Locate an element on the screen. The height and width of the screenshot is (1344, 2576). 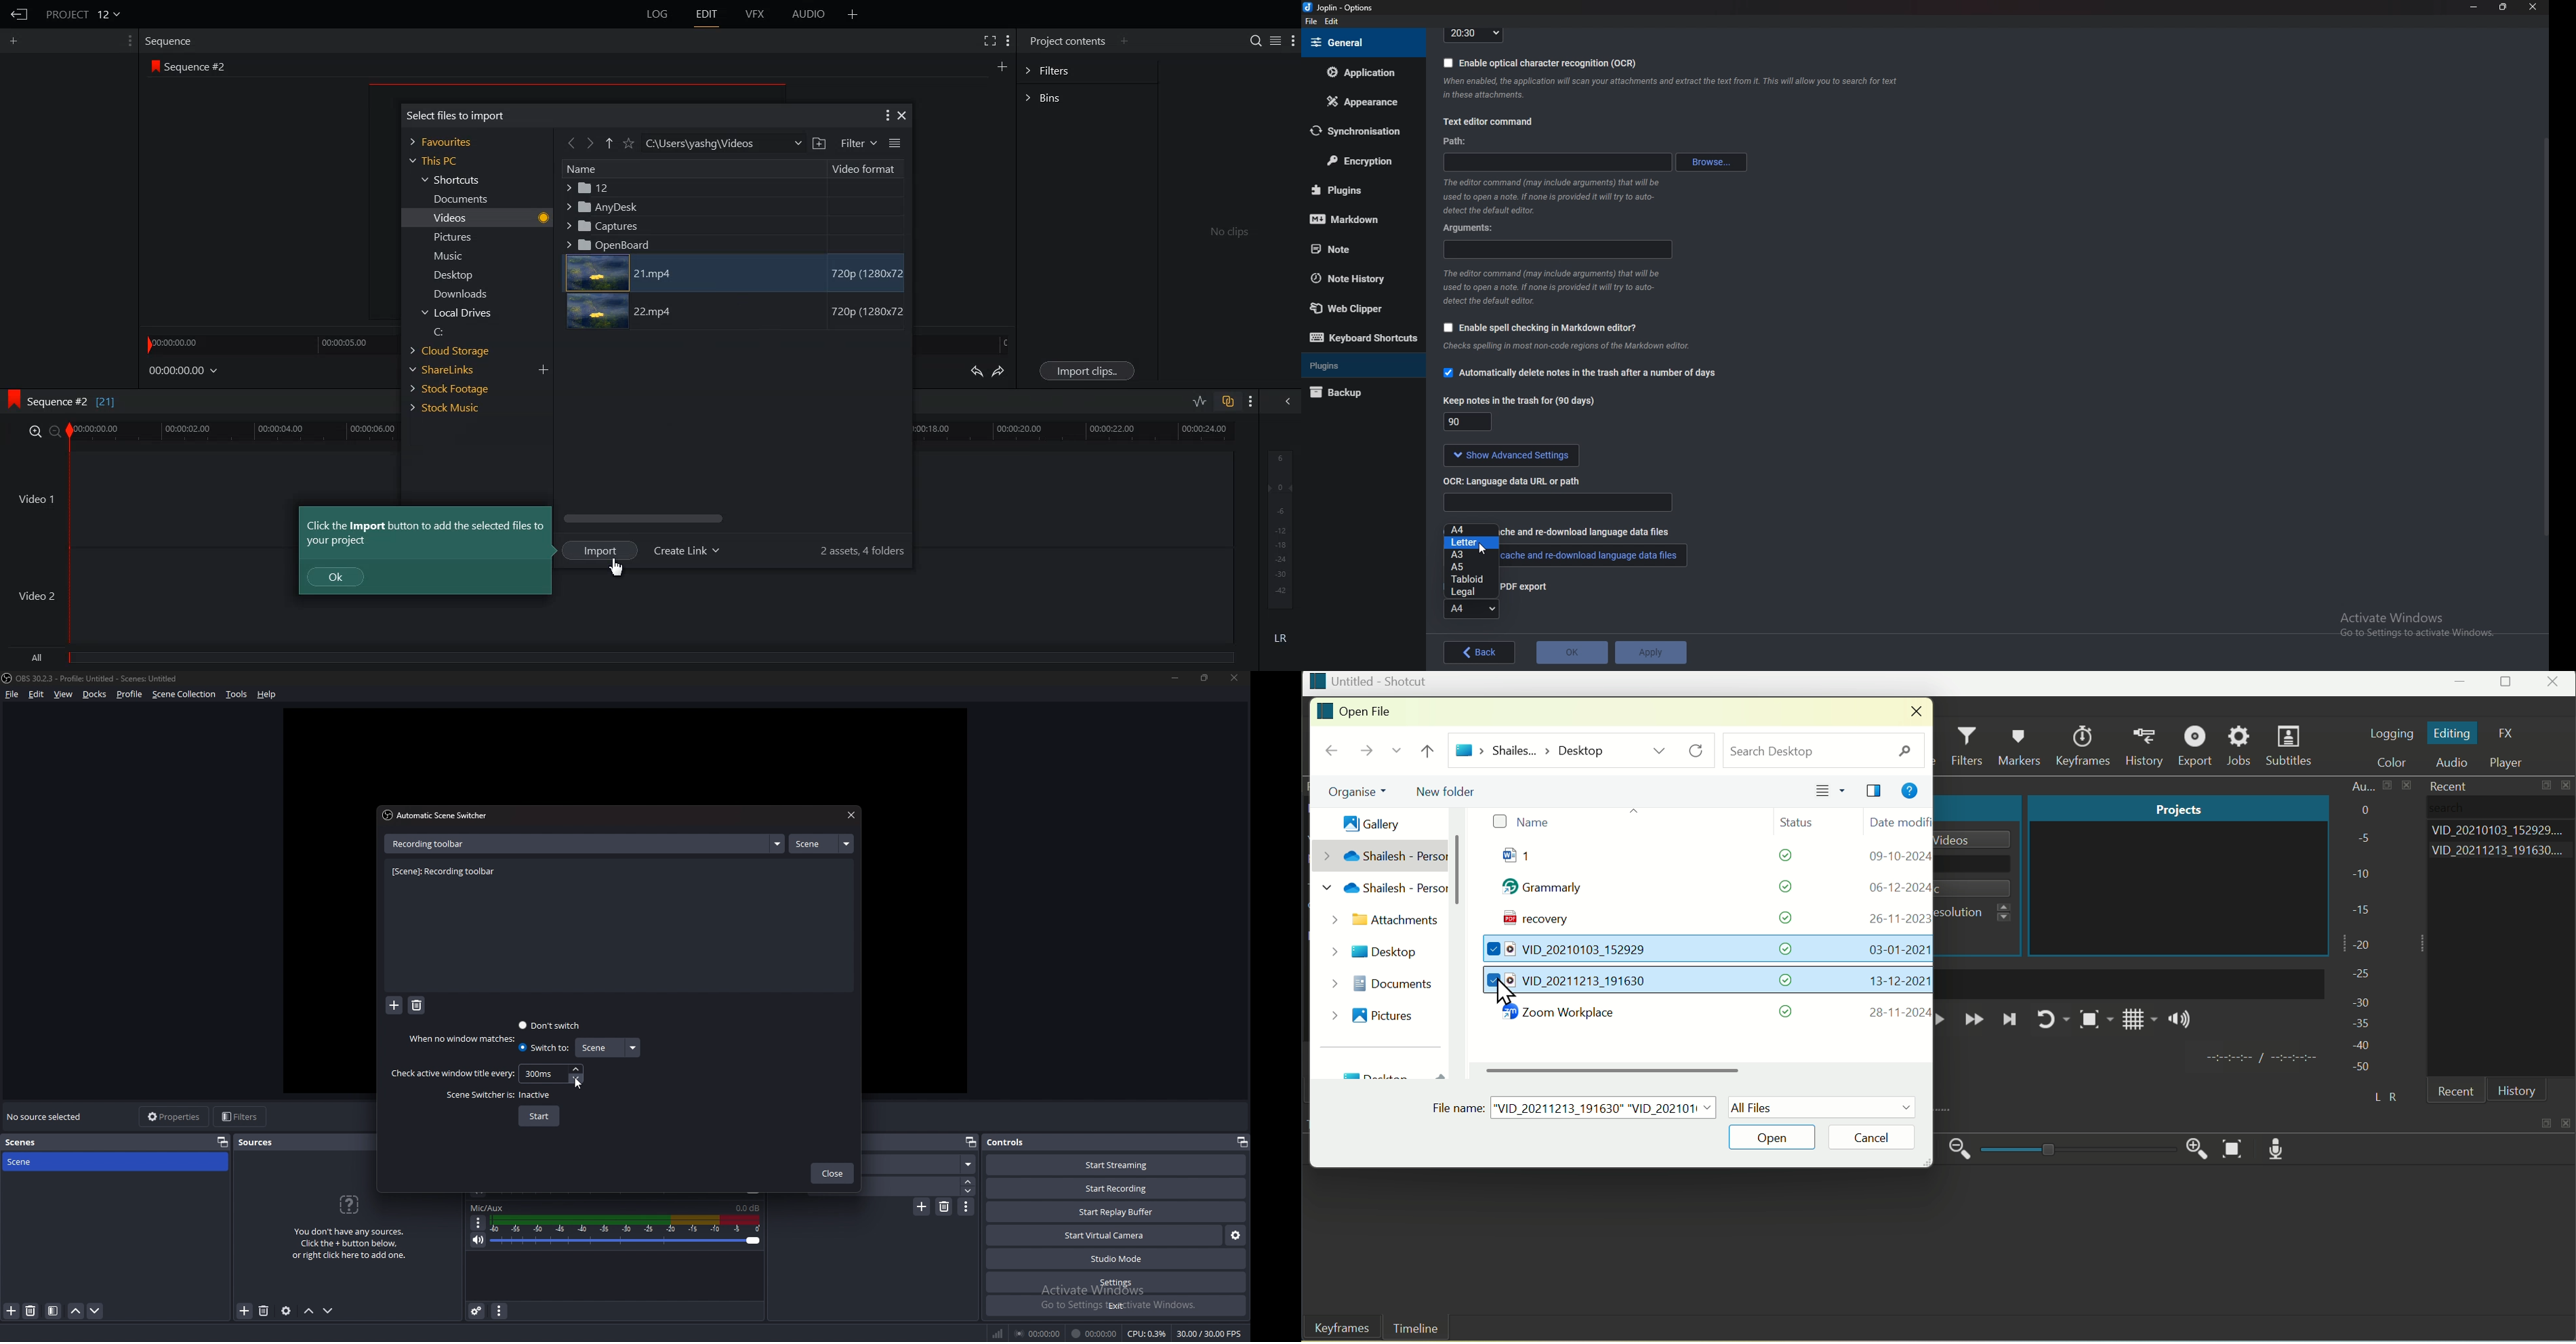
Recent is located at coordinates (2445, 785).